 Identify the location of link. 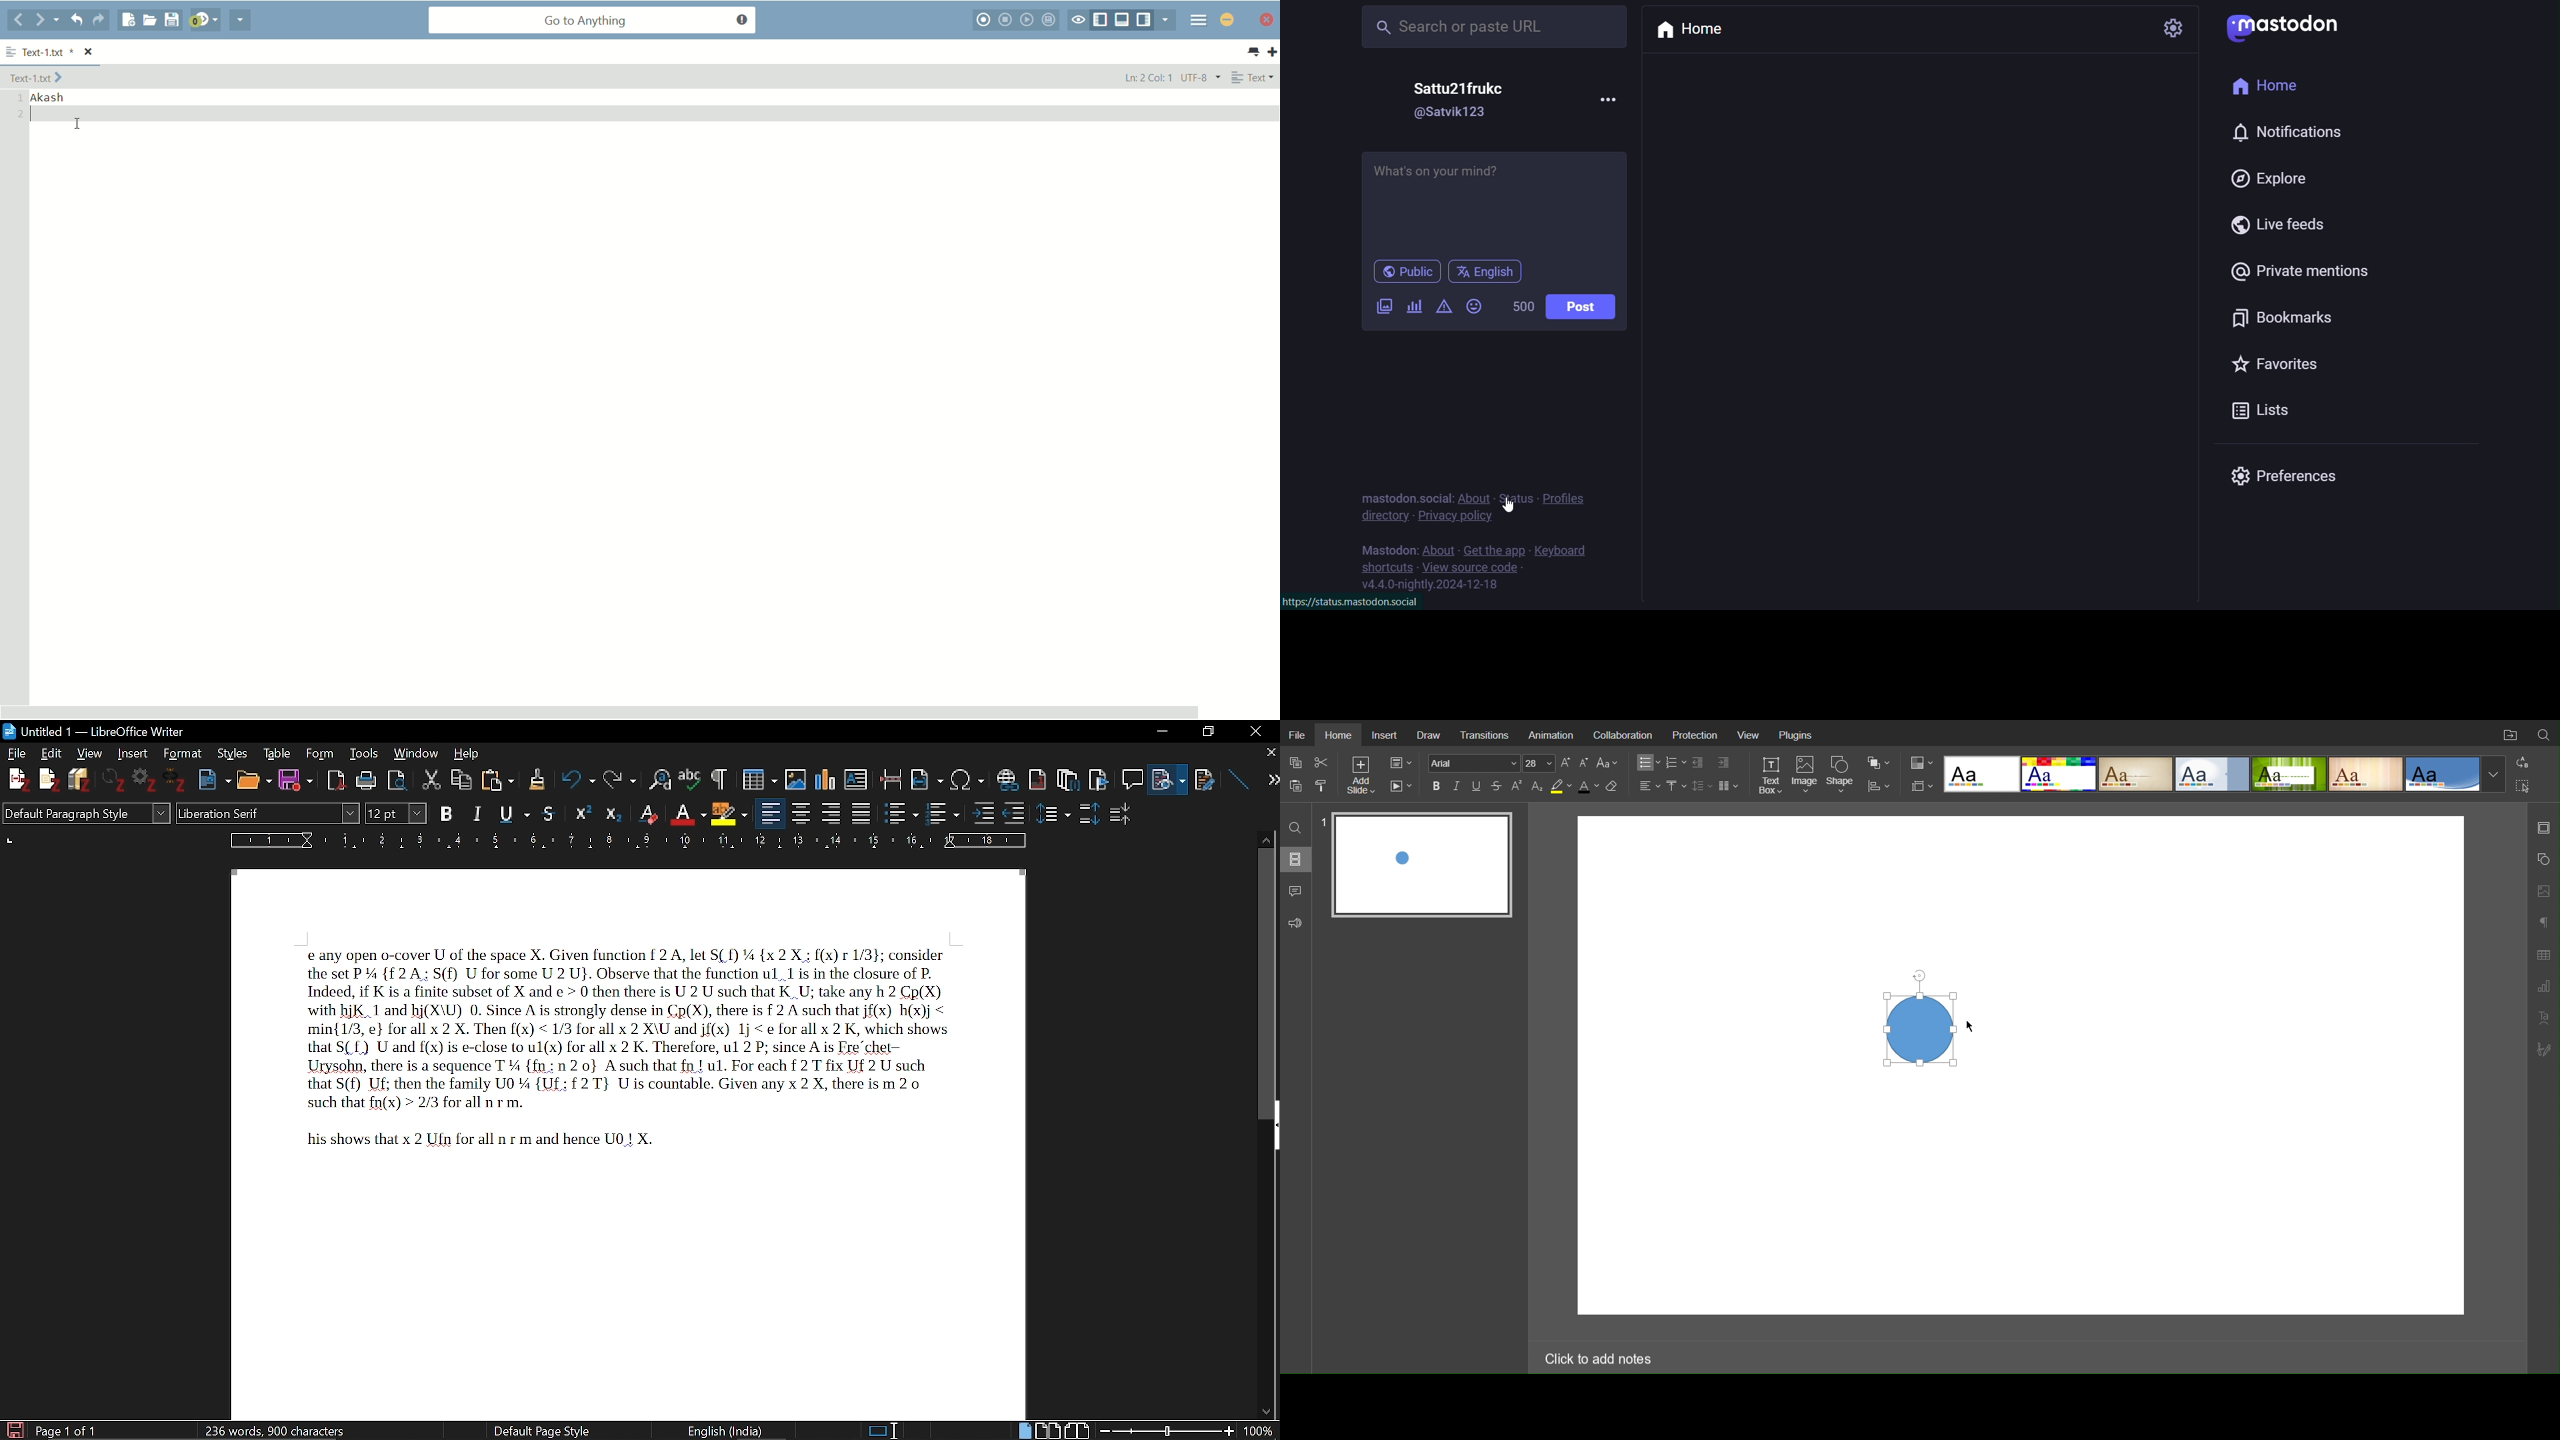
(1355, 603).